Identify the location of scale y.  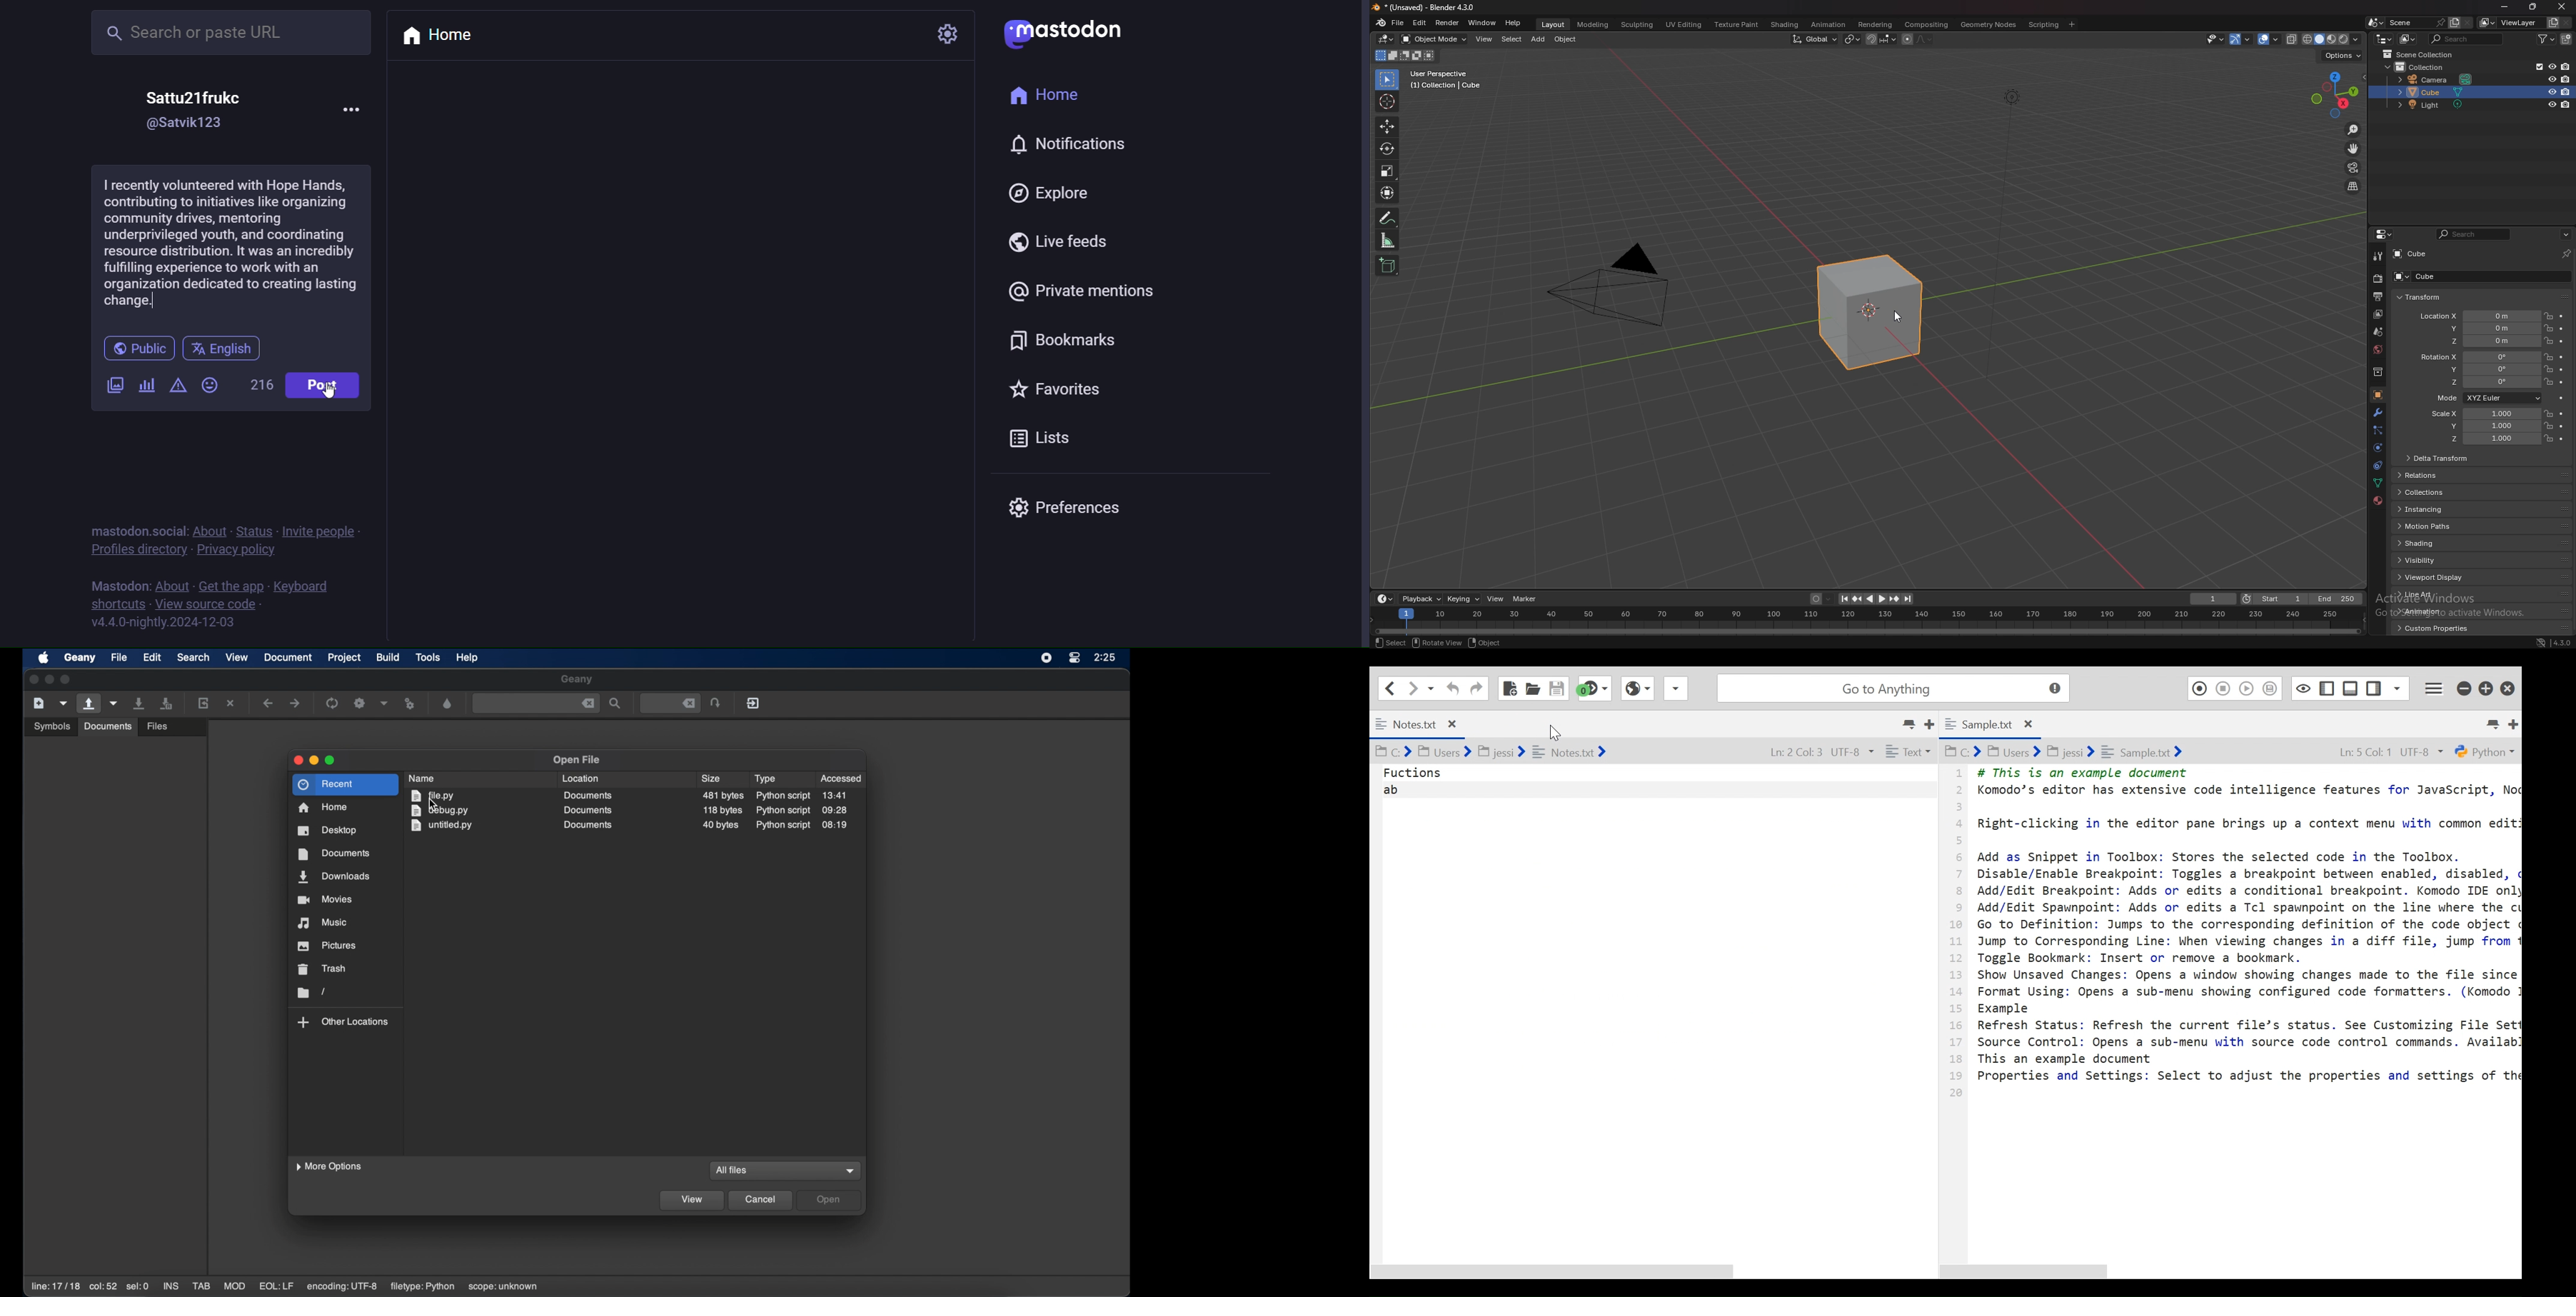
(2486, 427).